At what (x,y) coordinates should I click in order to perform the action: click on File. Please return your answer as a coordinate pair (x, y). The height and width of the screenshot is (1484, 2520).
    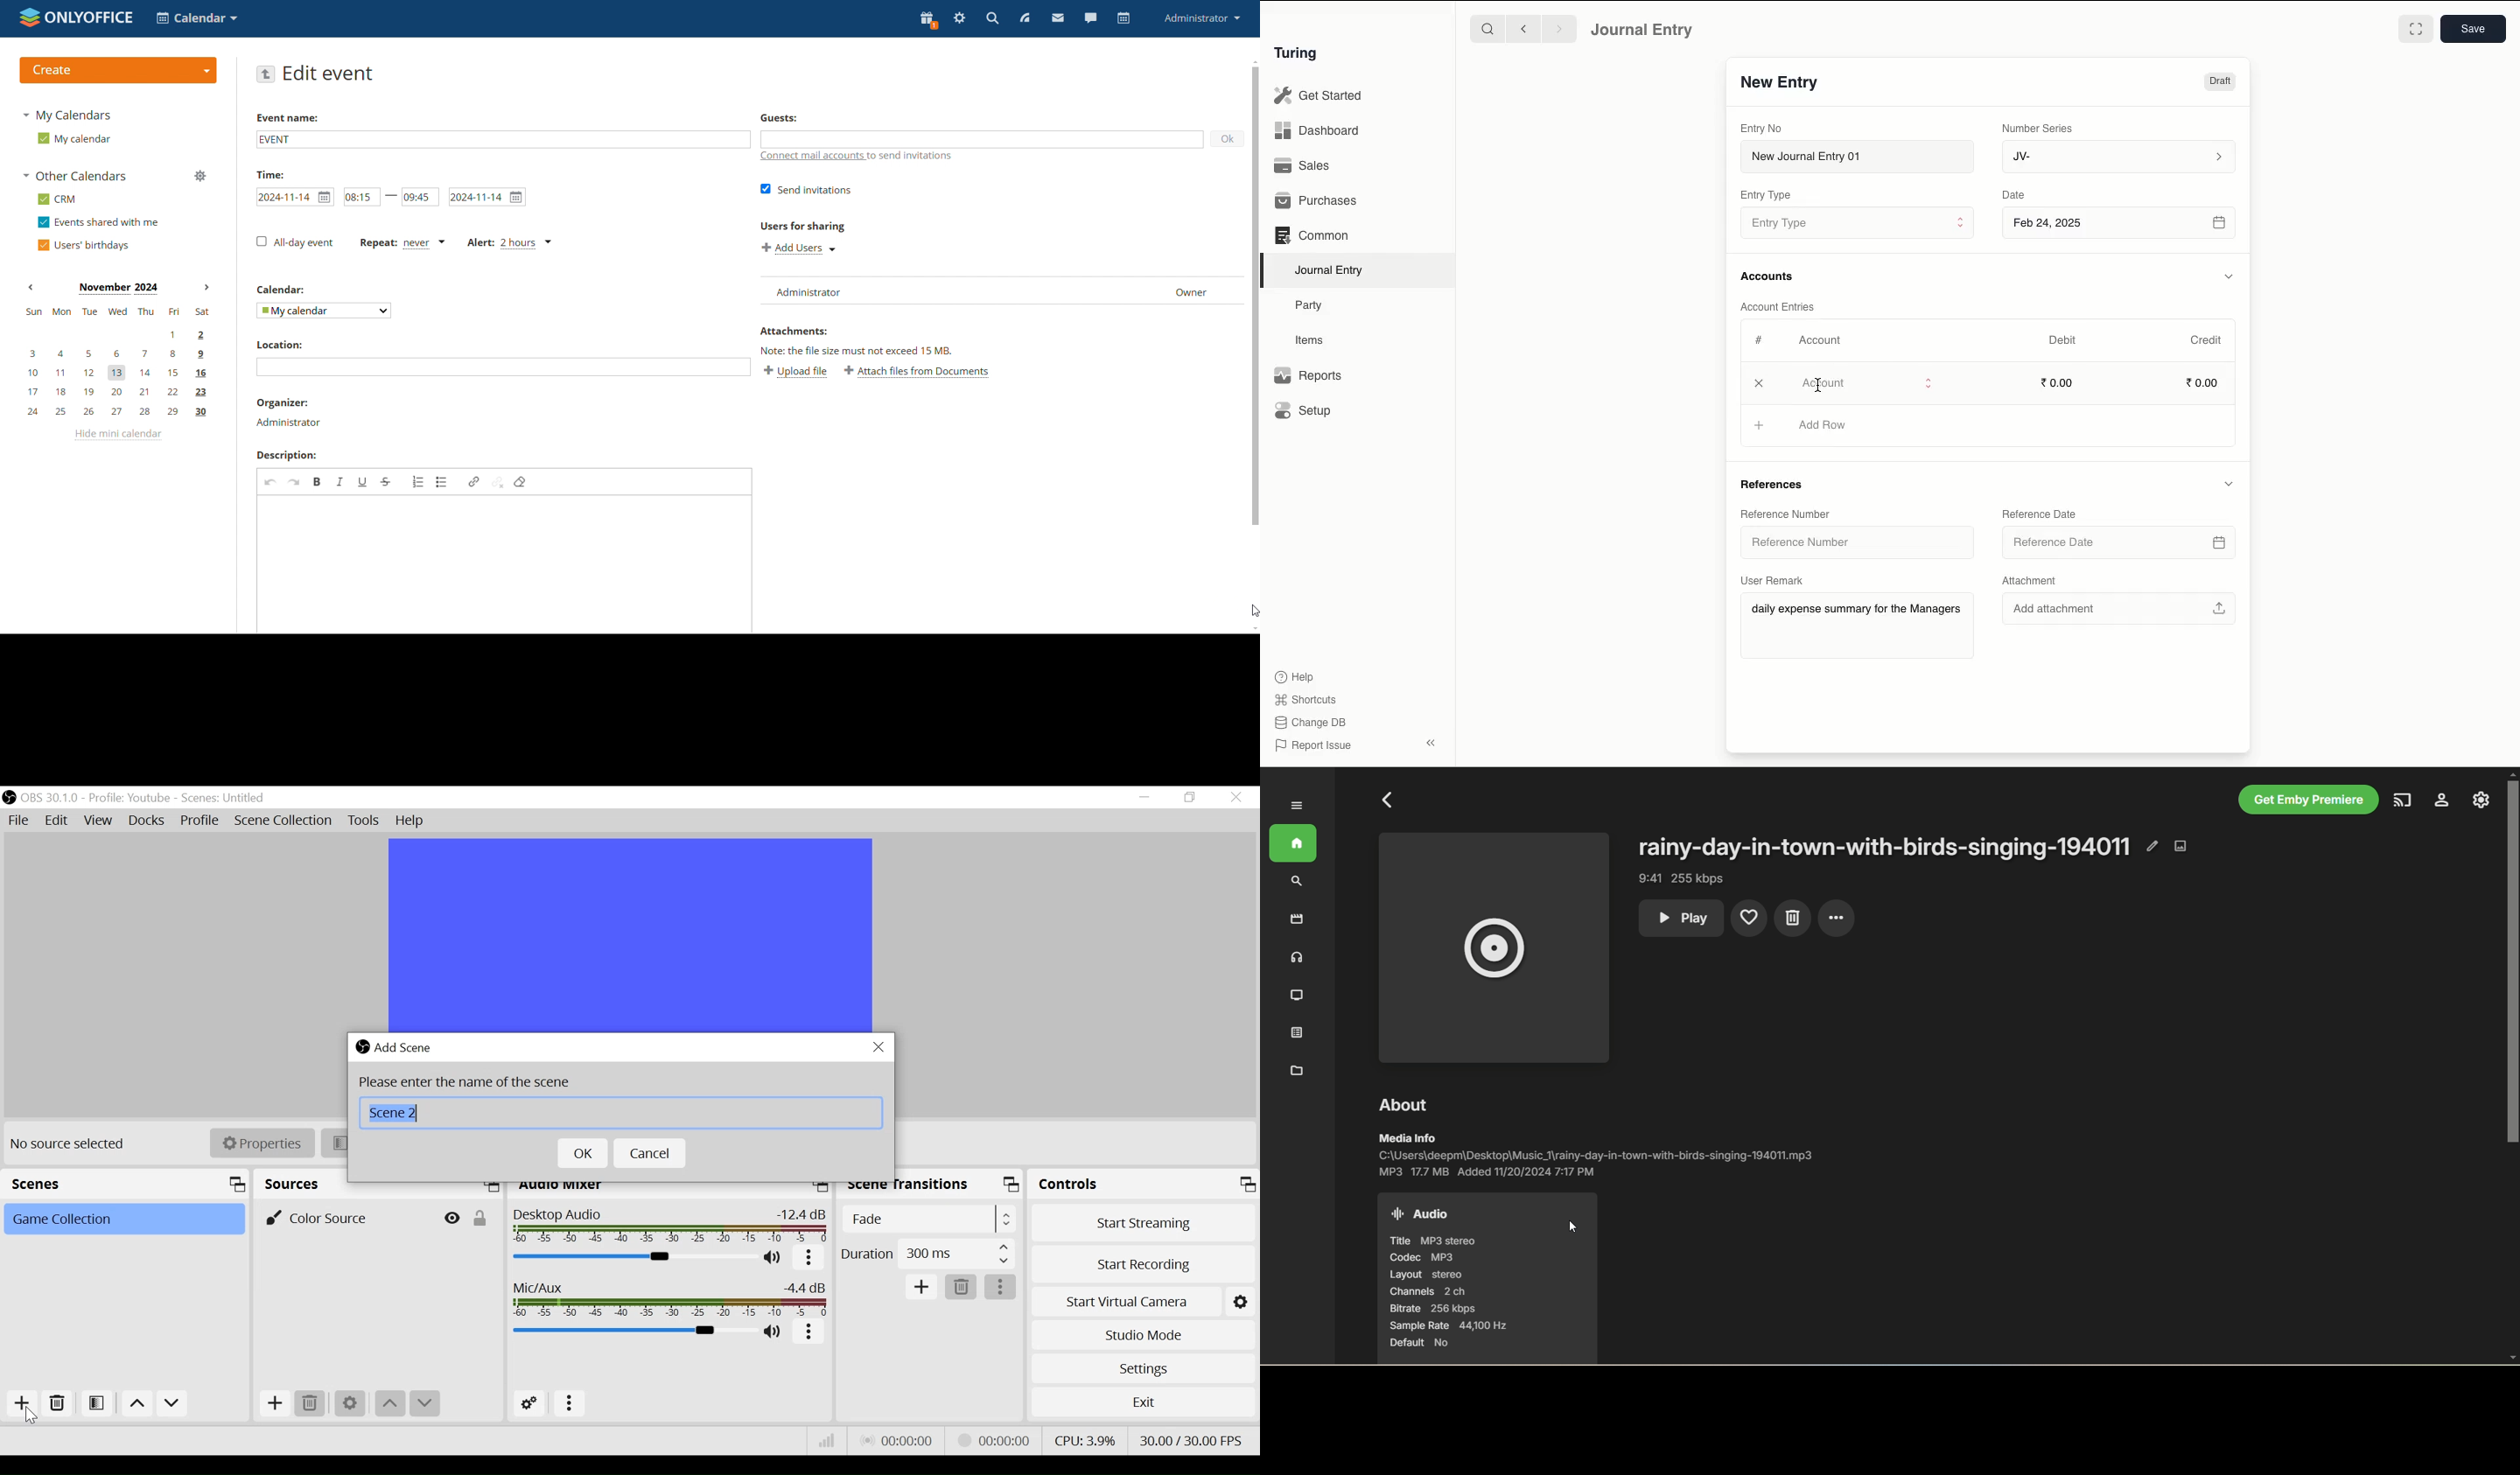
    Looking at the image, I should click on (18, 820).